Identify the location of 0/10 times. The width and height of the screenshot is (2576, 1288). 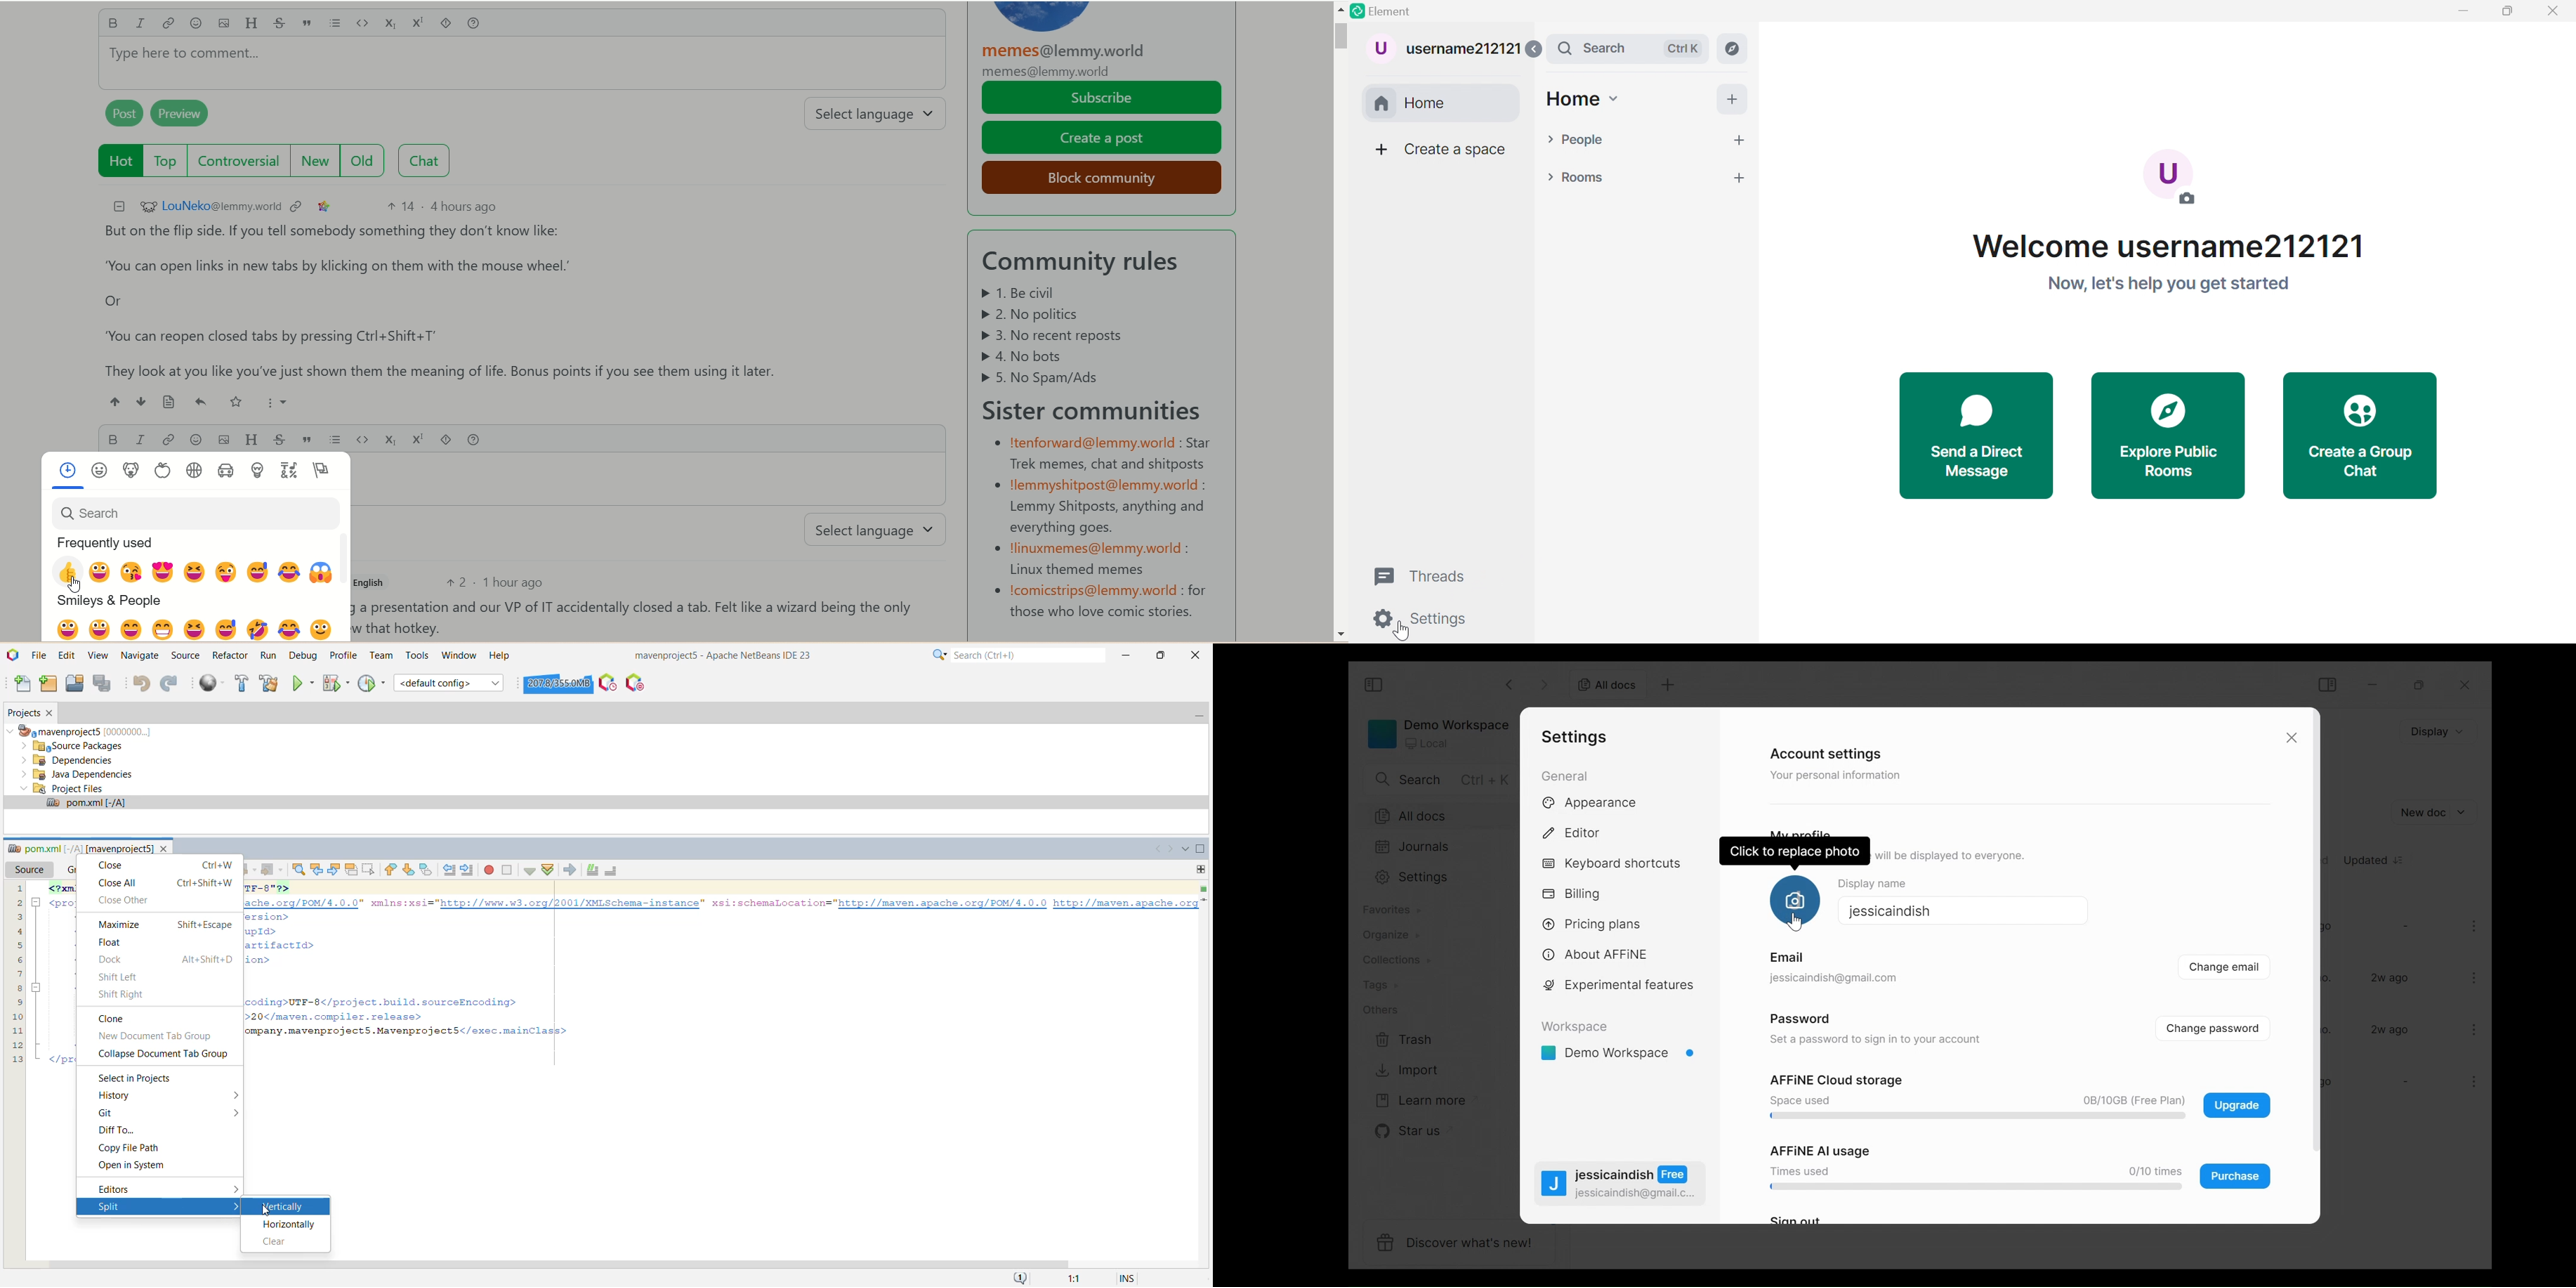
(2151, 1171).